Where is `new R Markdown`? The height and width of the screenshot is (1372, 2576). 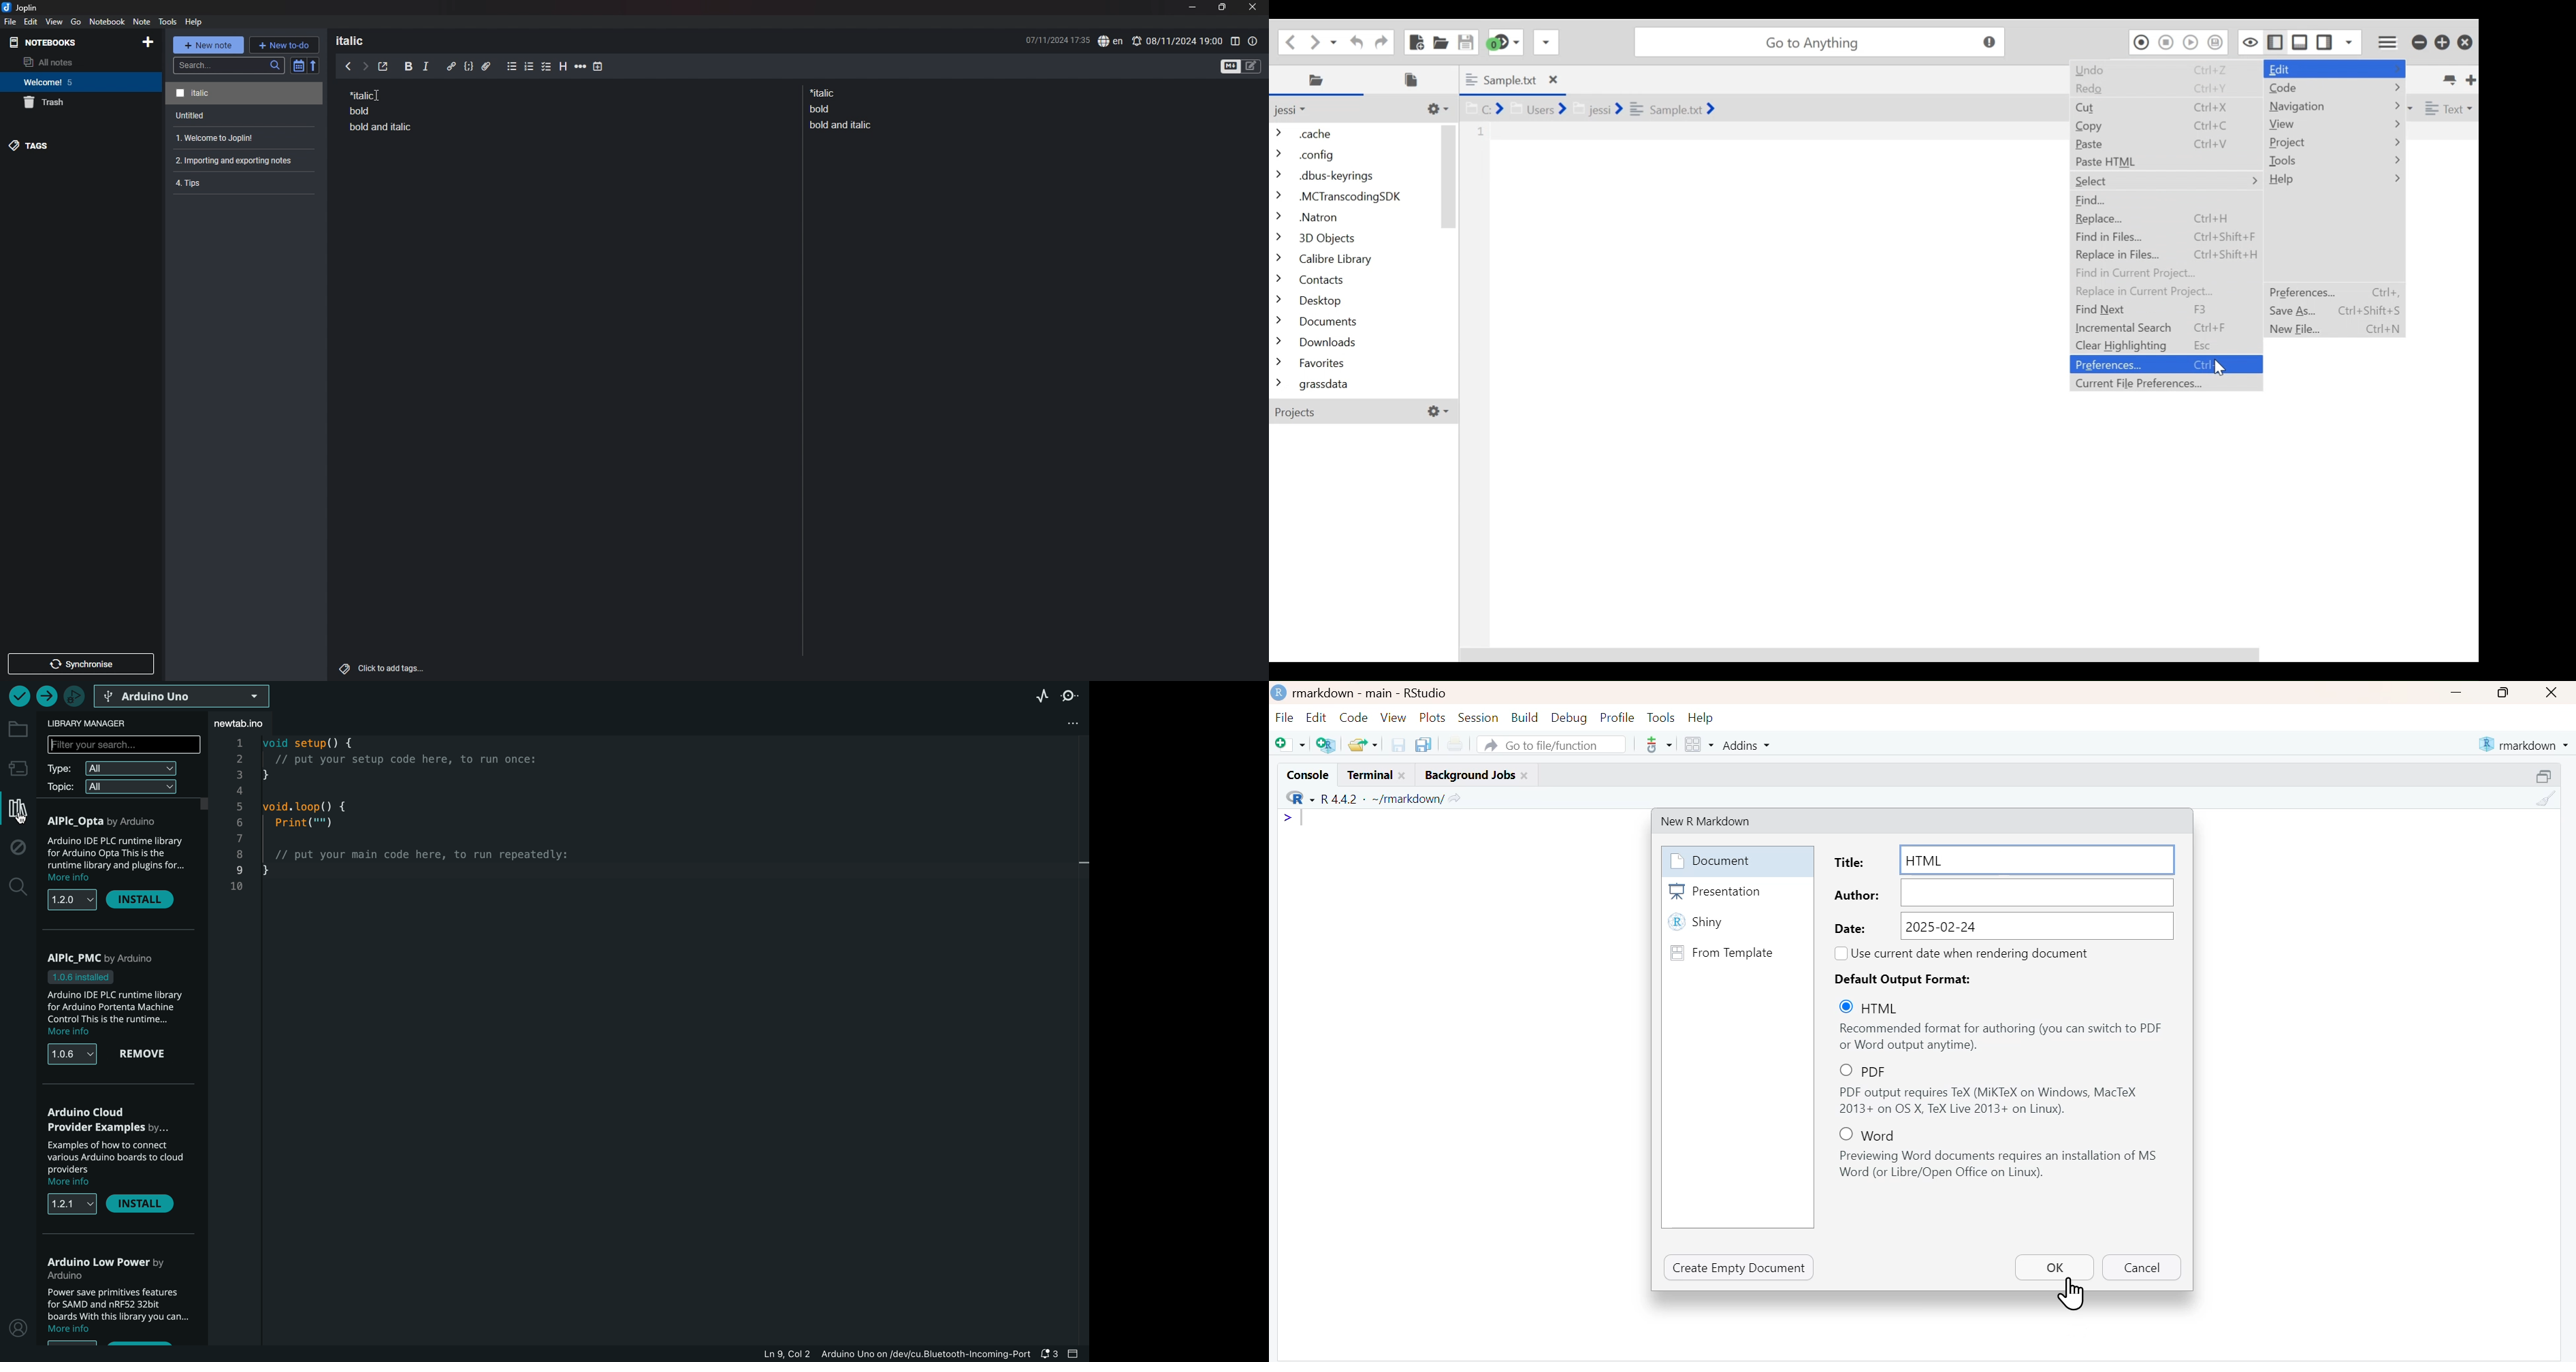 new R Markdown is located at coordinates (1716, 820).